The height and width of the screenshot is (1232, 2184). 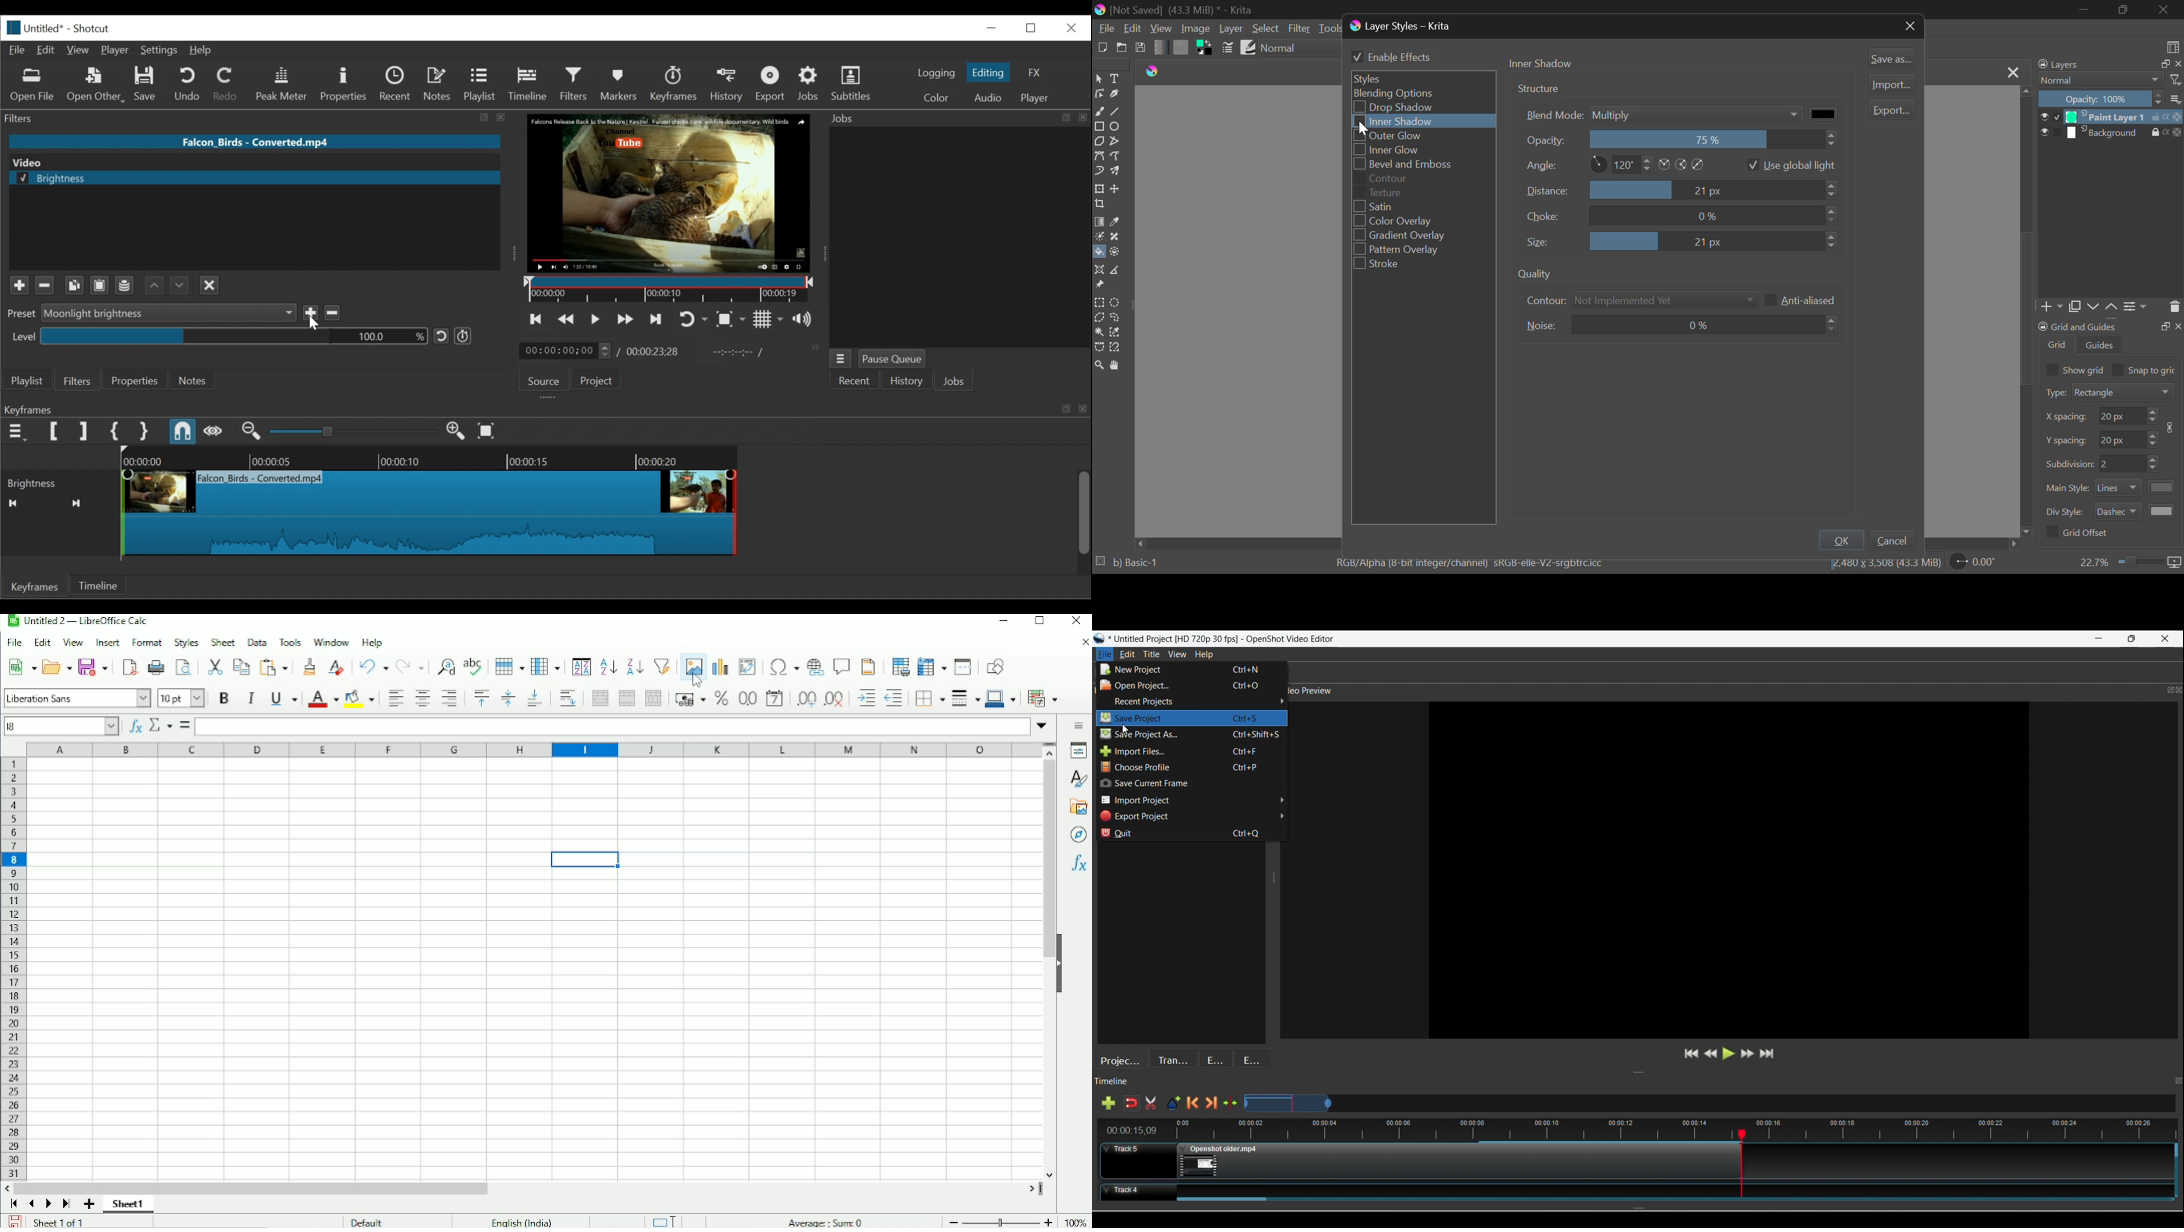 I want to click on Align left, so click(x=393, y=699).